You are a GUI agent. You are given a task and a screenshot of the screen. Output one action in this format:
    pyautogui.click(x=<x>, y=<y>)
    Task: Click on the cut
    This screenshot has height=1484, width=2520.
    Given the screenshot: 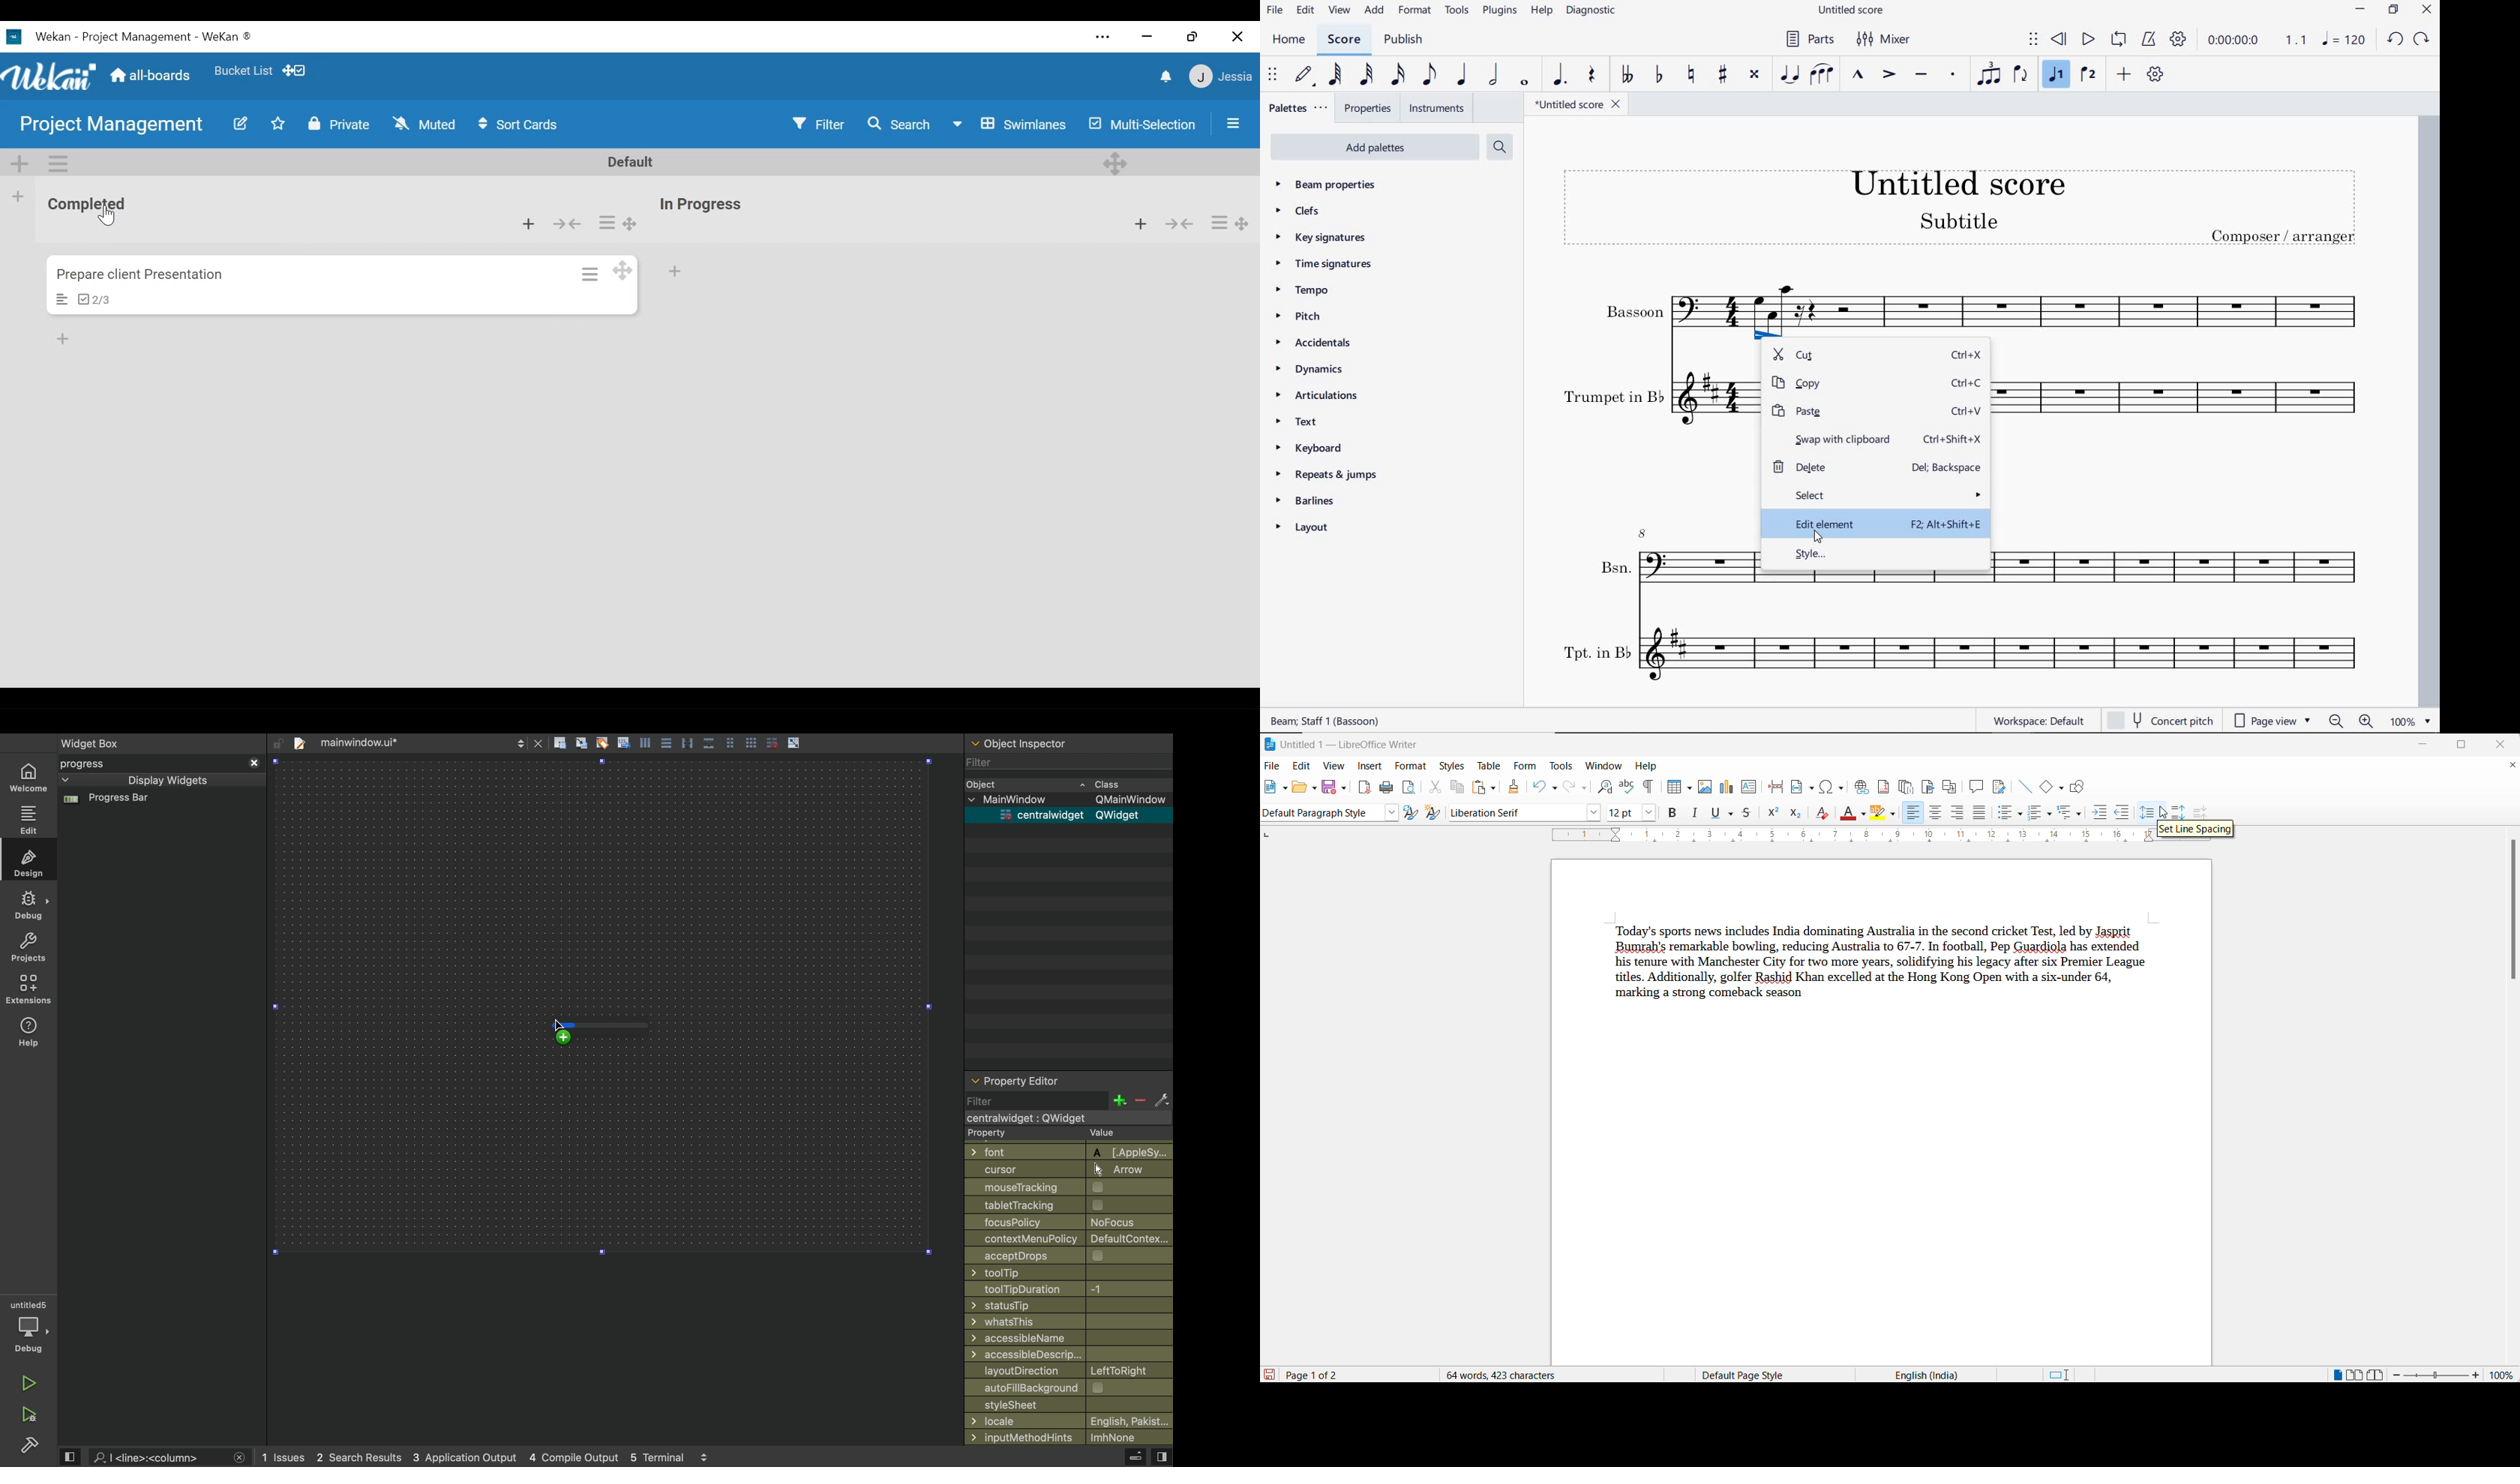 What is the action you would take?
    pyautogui.click(x=1436, y=787)
    